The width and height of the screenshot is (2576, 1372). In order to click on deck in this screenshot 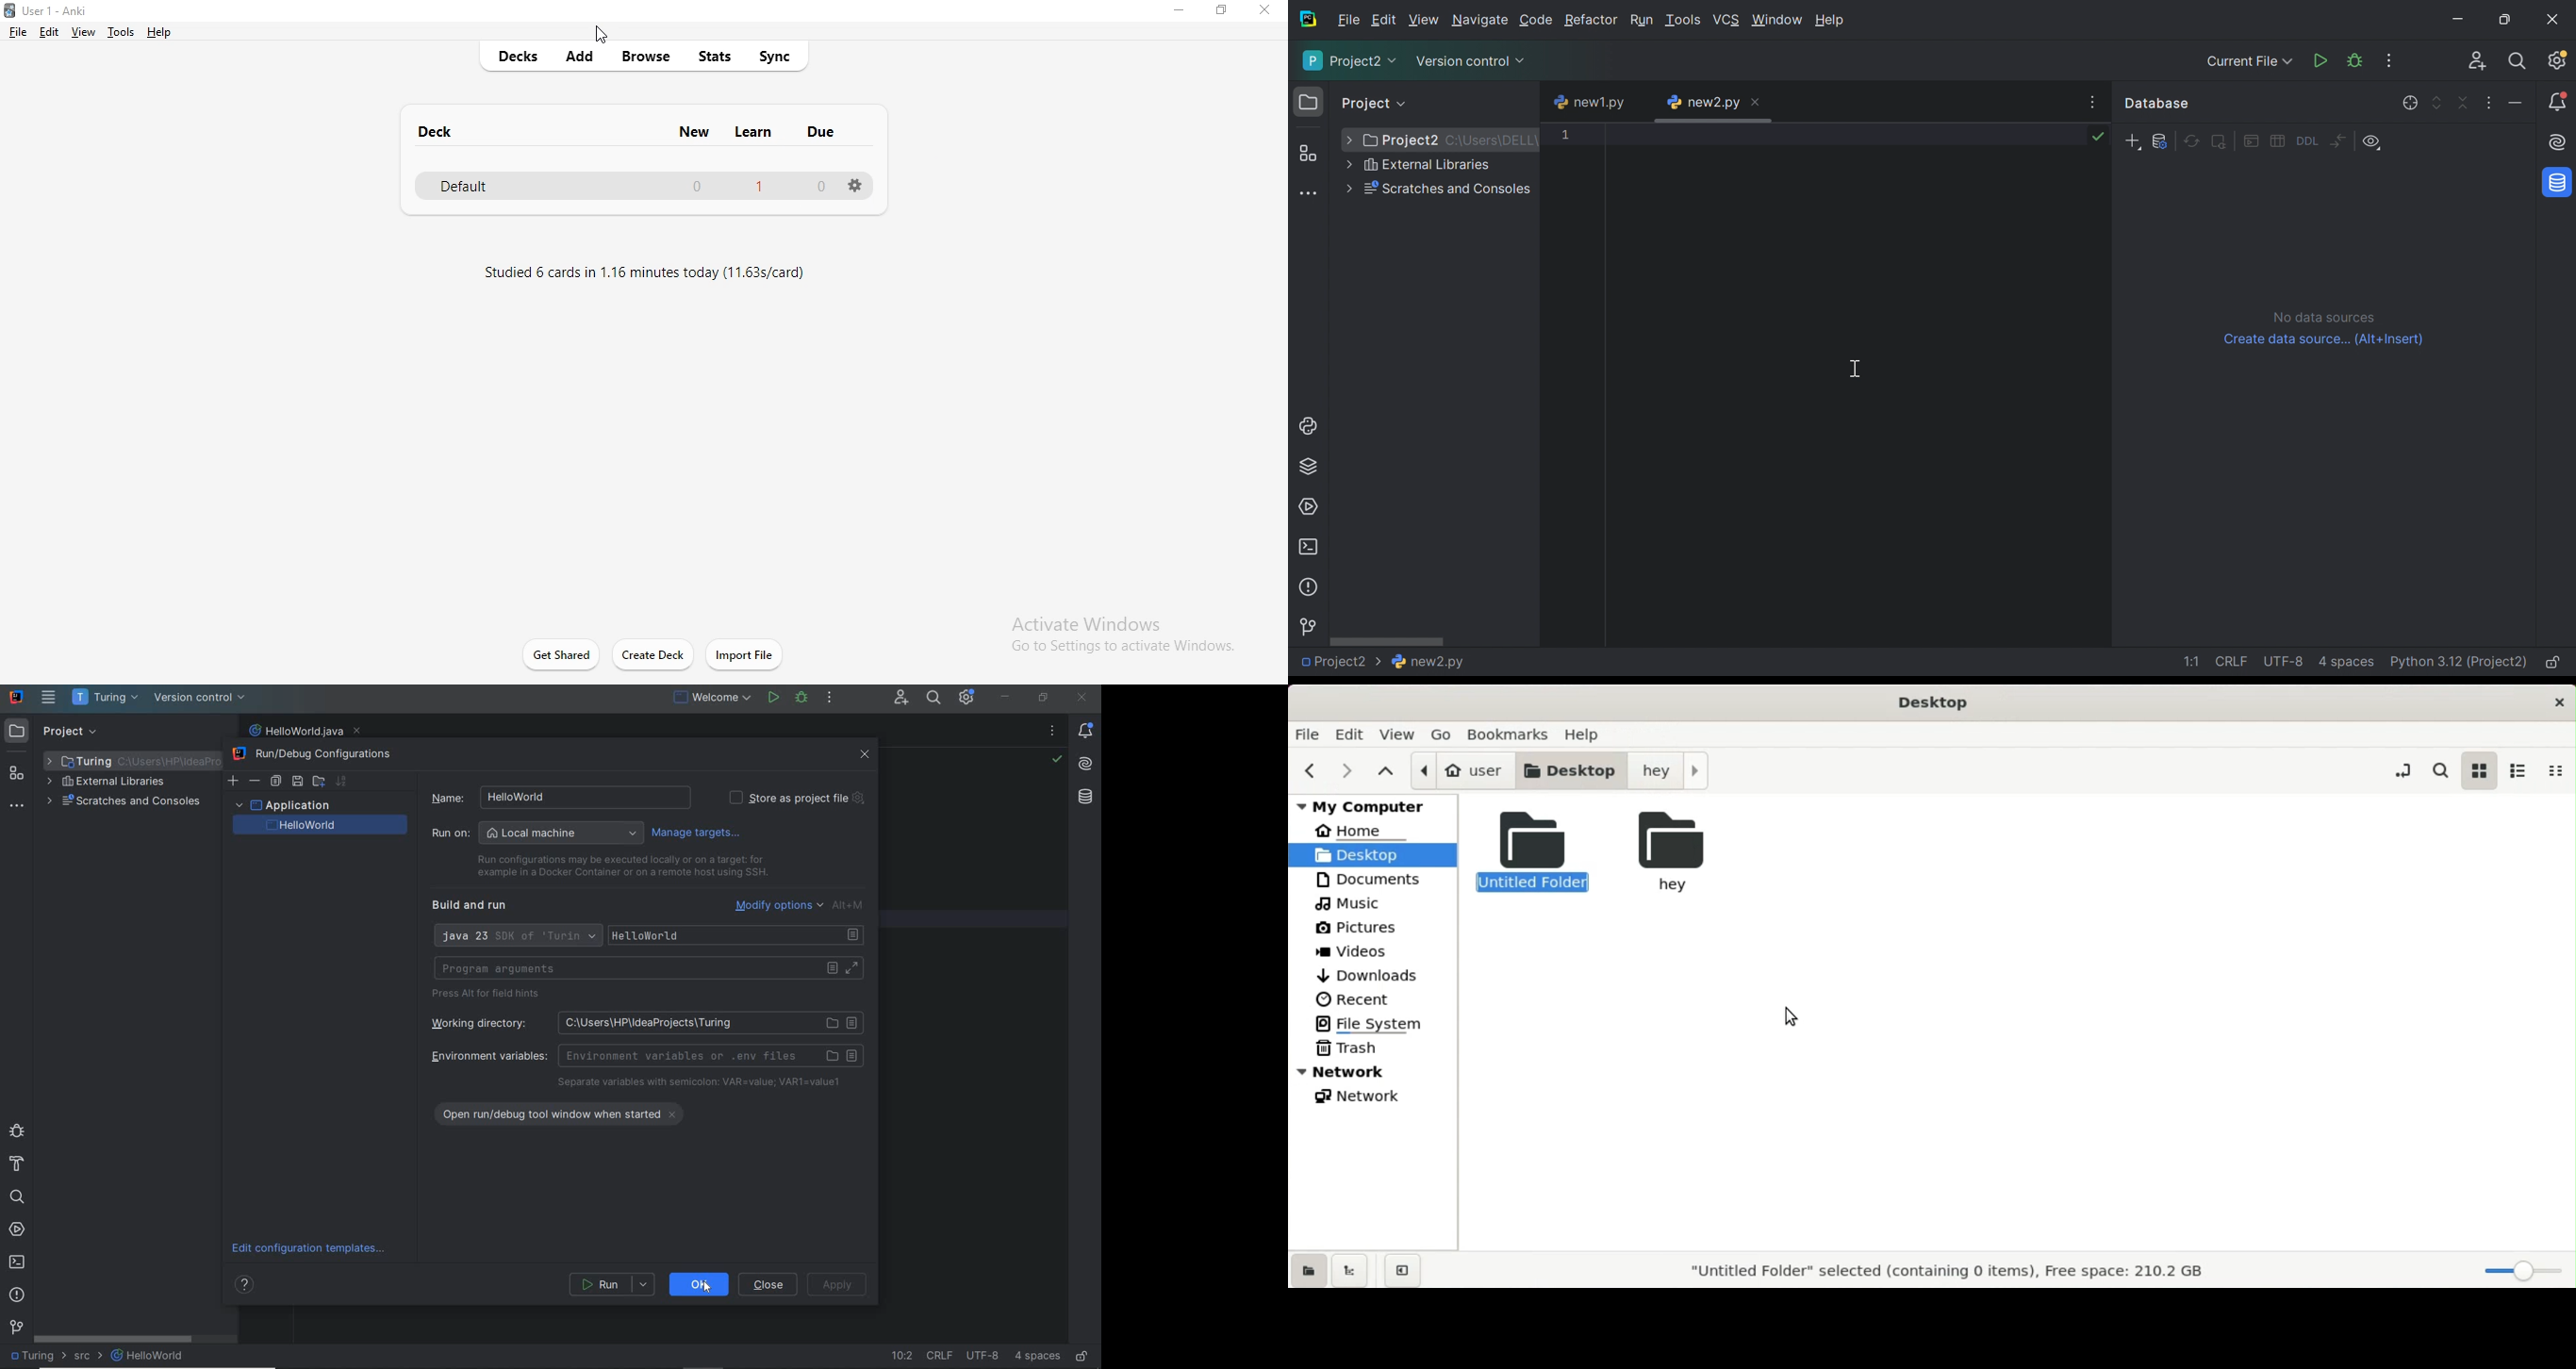, I will do `click(439, 131)`.